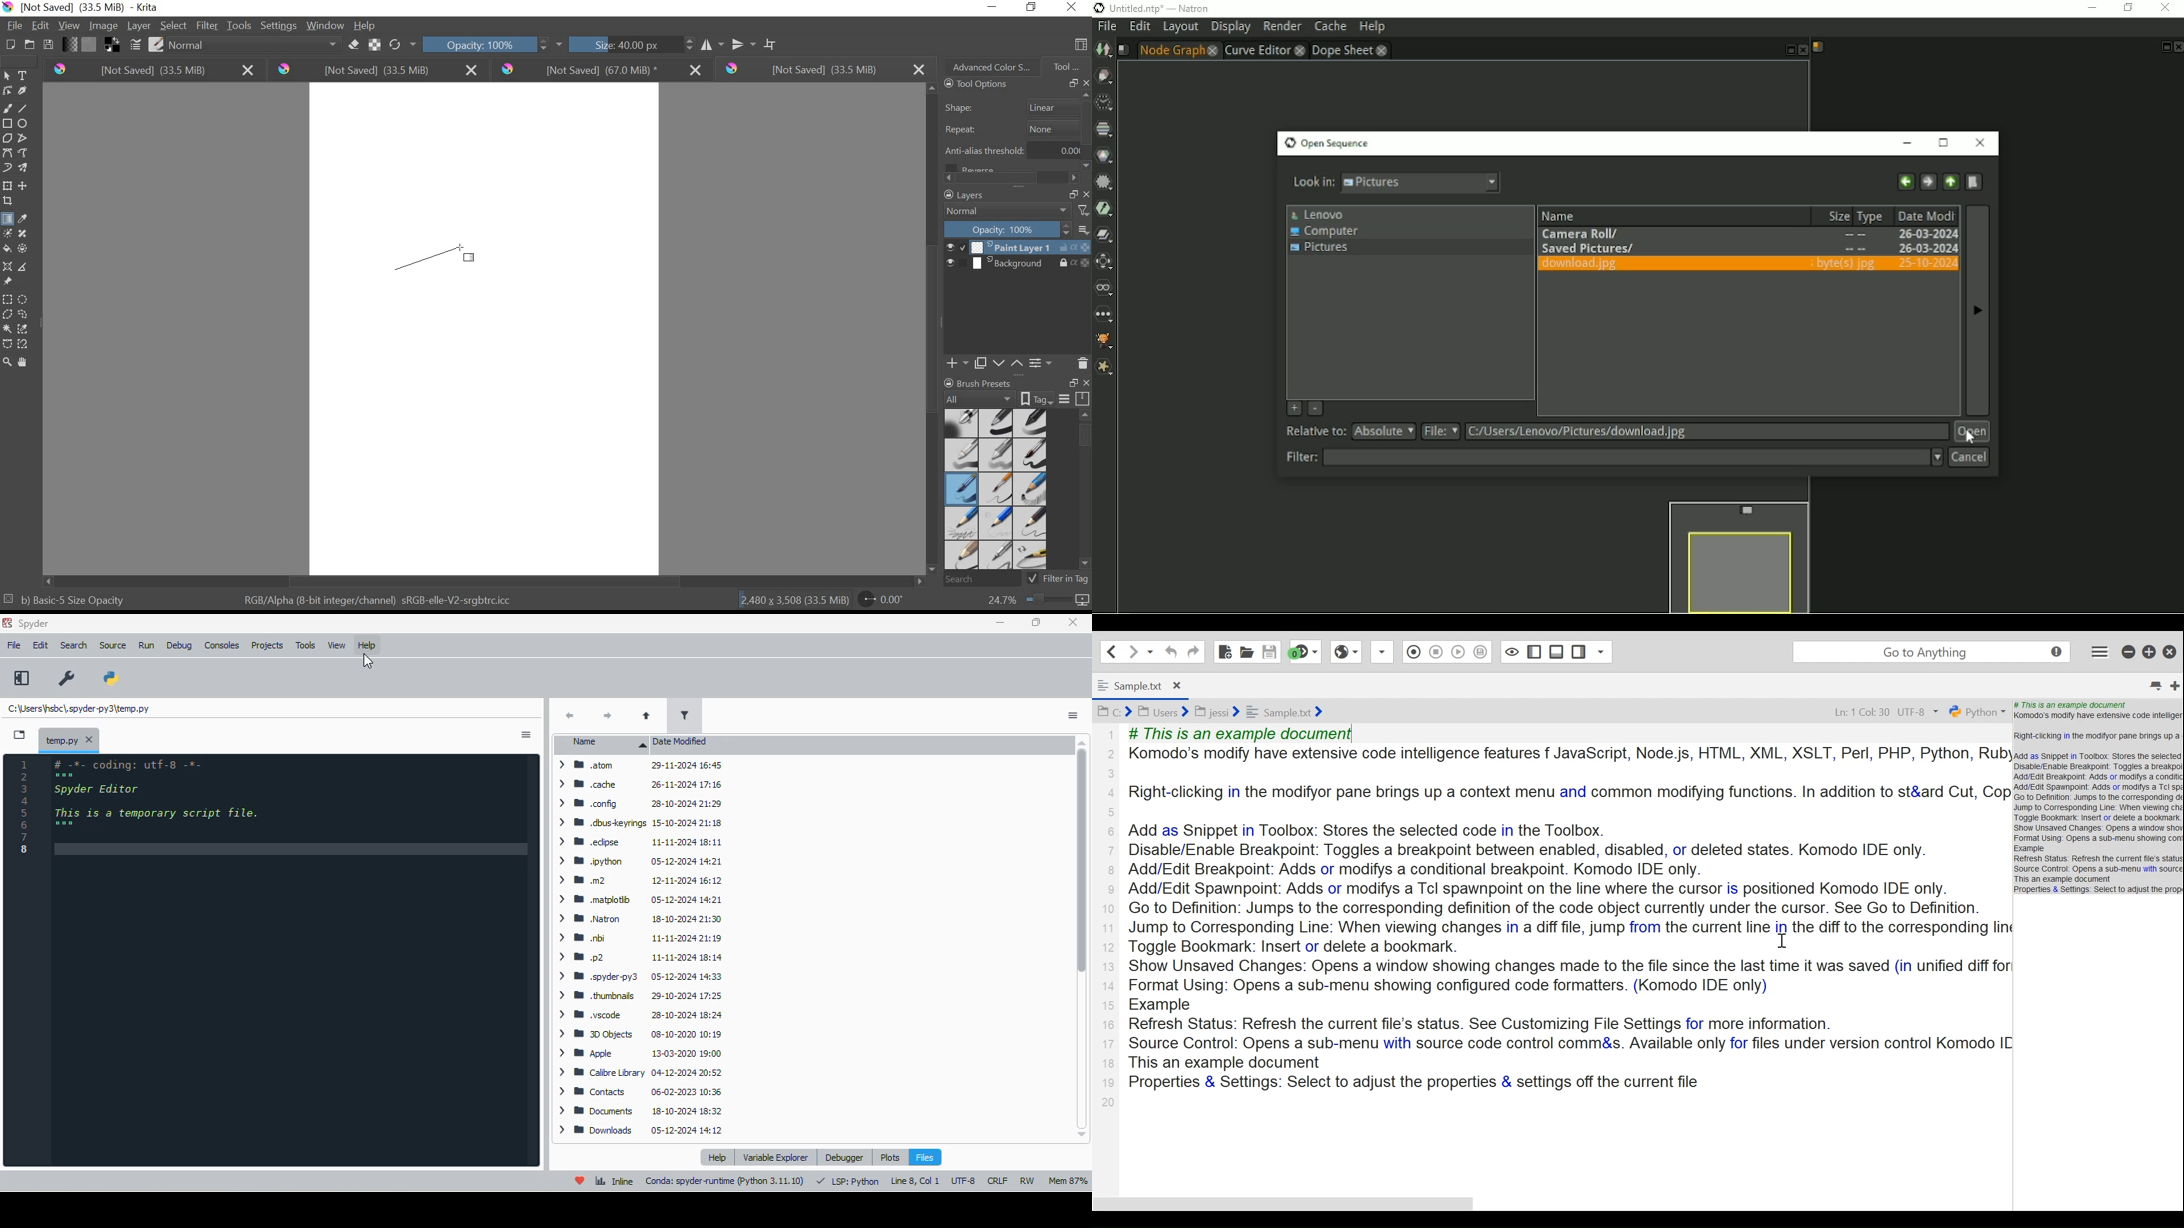 The height and width of the screenshot is (1232, 2184). What do you see at coordinates (7, 299) in the screenshot?
I see `rectangular selection` at bounding box center [7, 299].